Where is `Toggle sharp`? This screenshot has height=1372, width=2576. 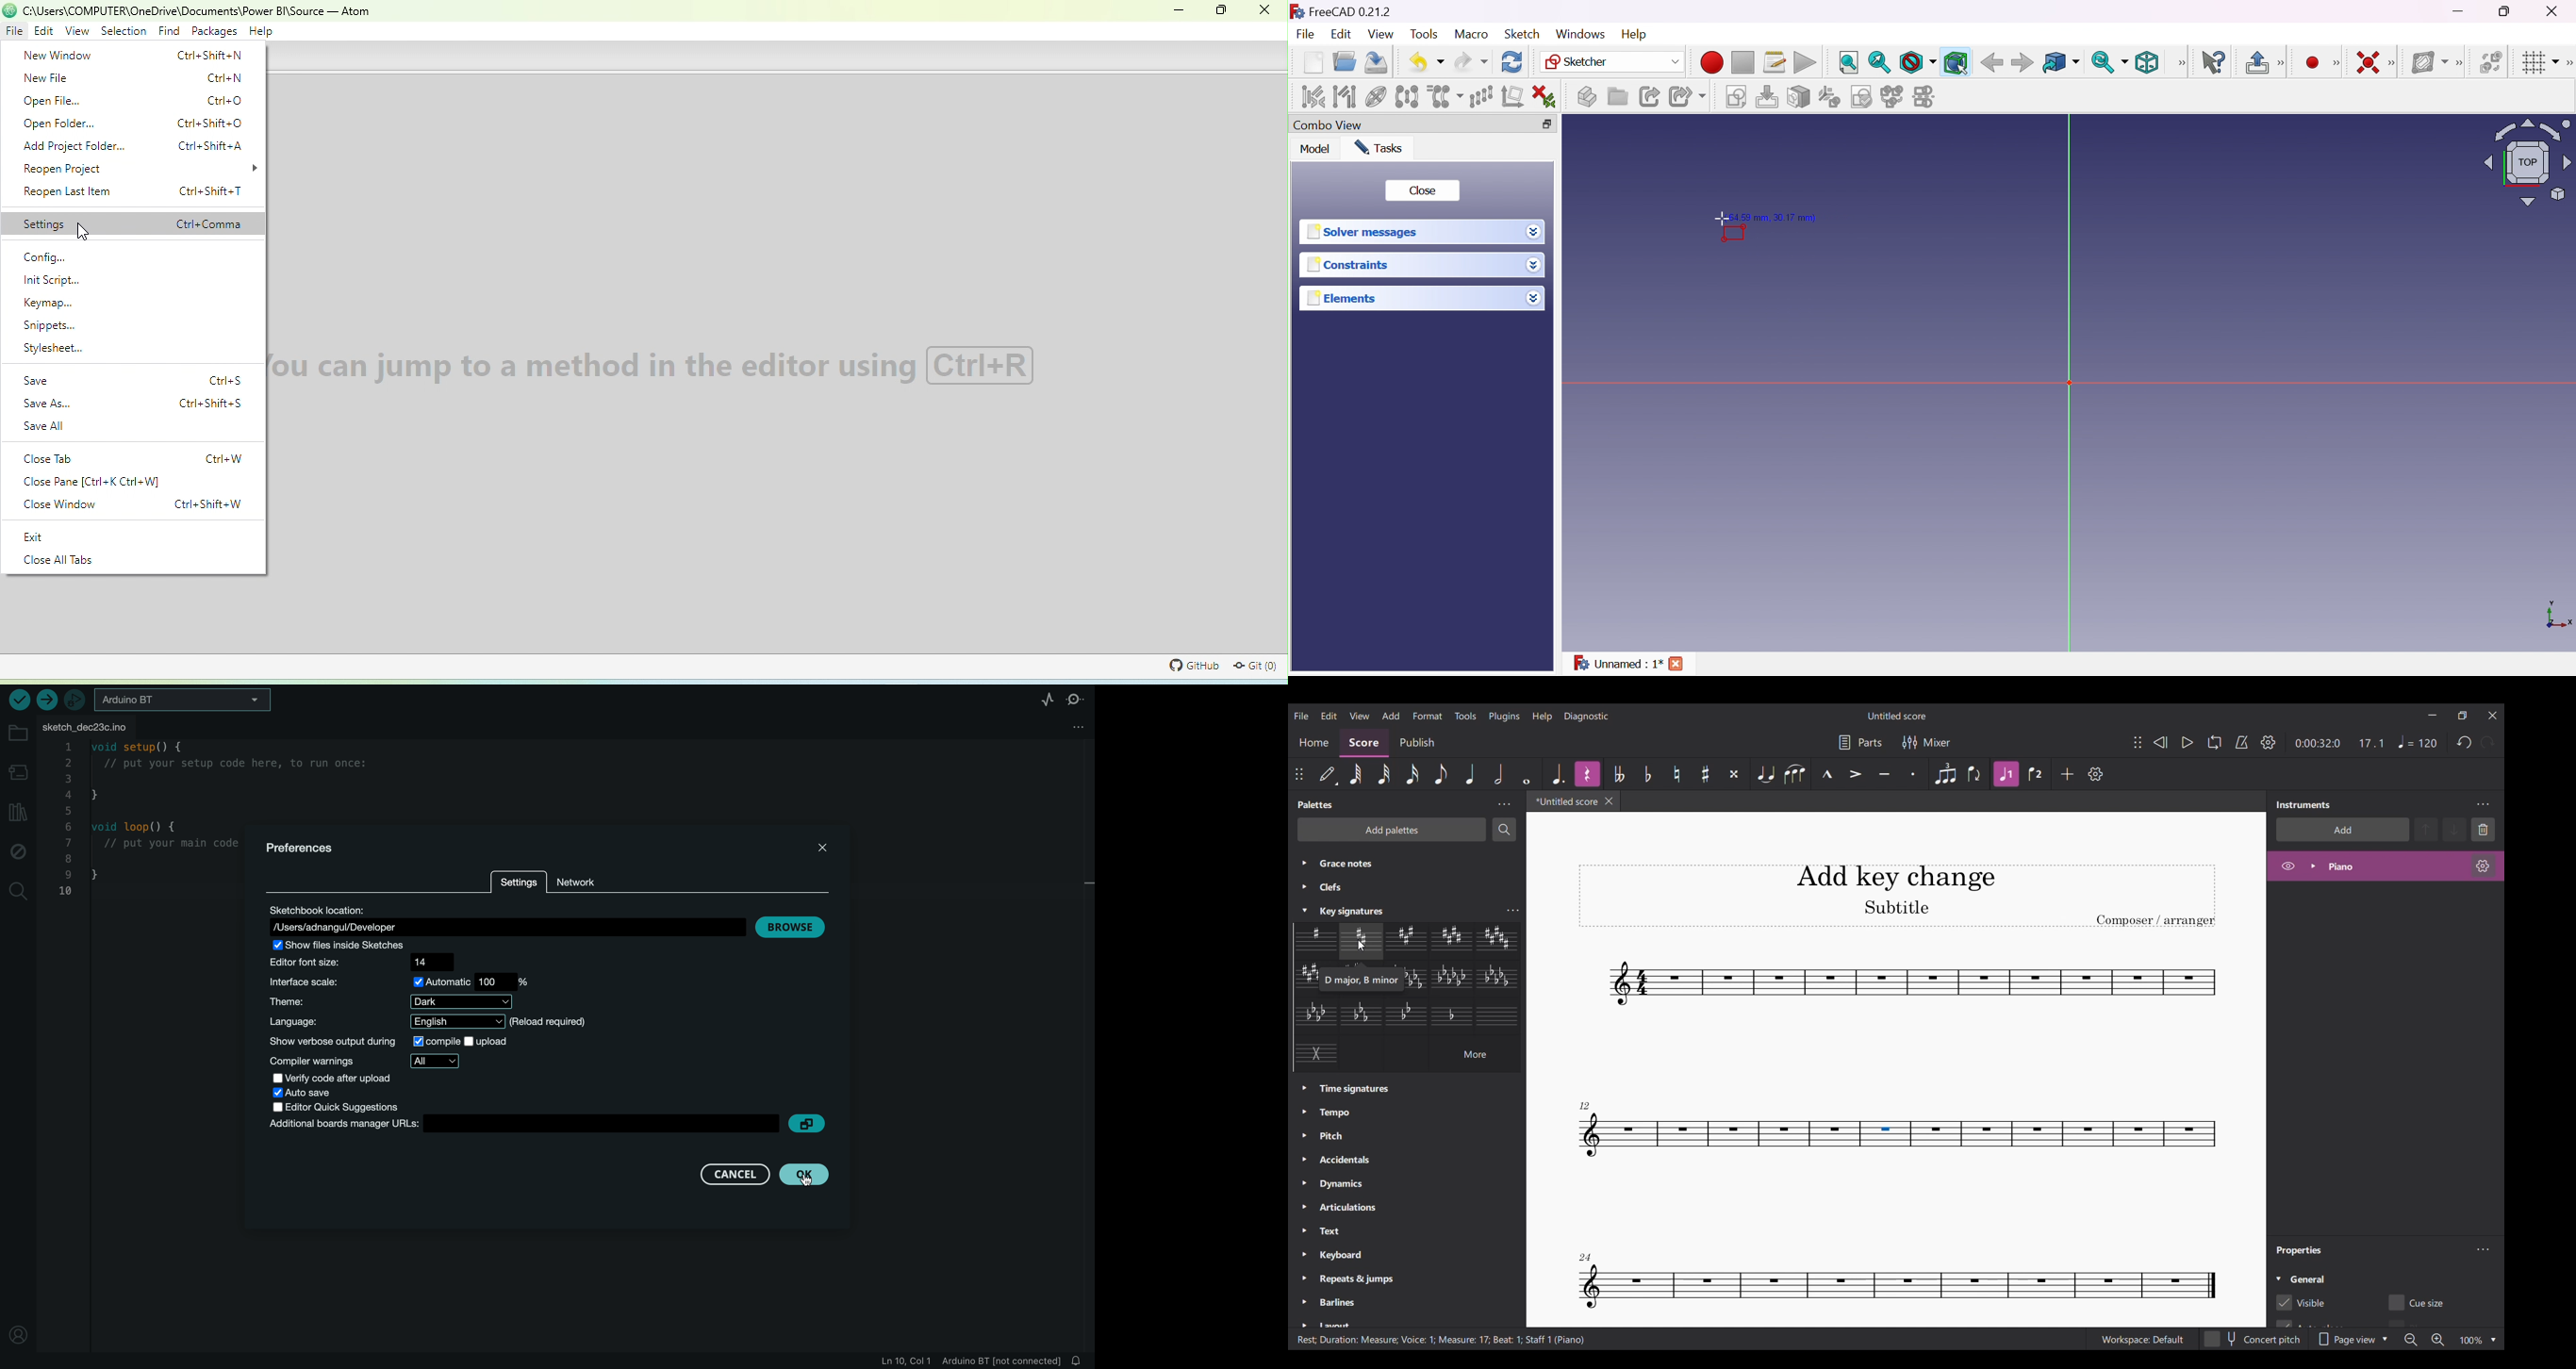
Toggle sharp is located at coordinates (1677, 774).